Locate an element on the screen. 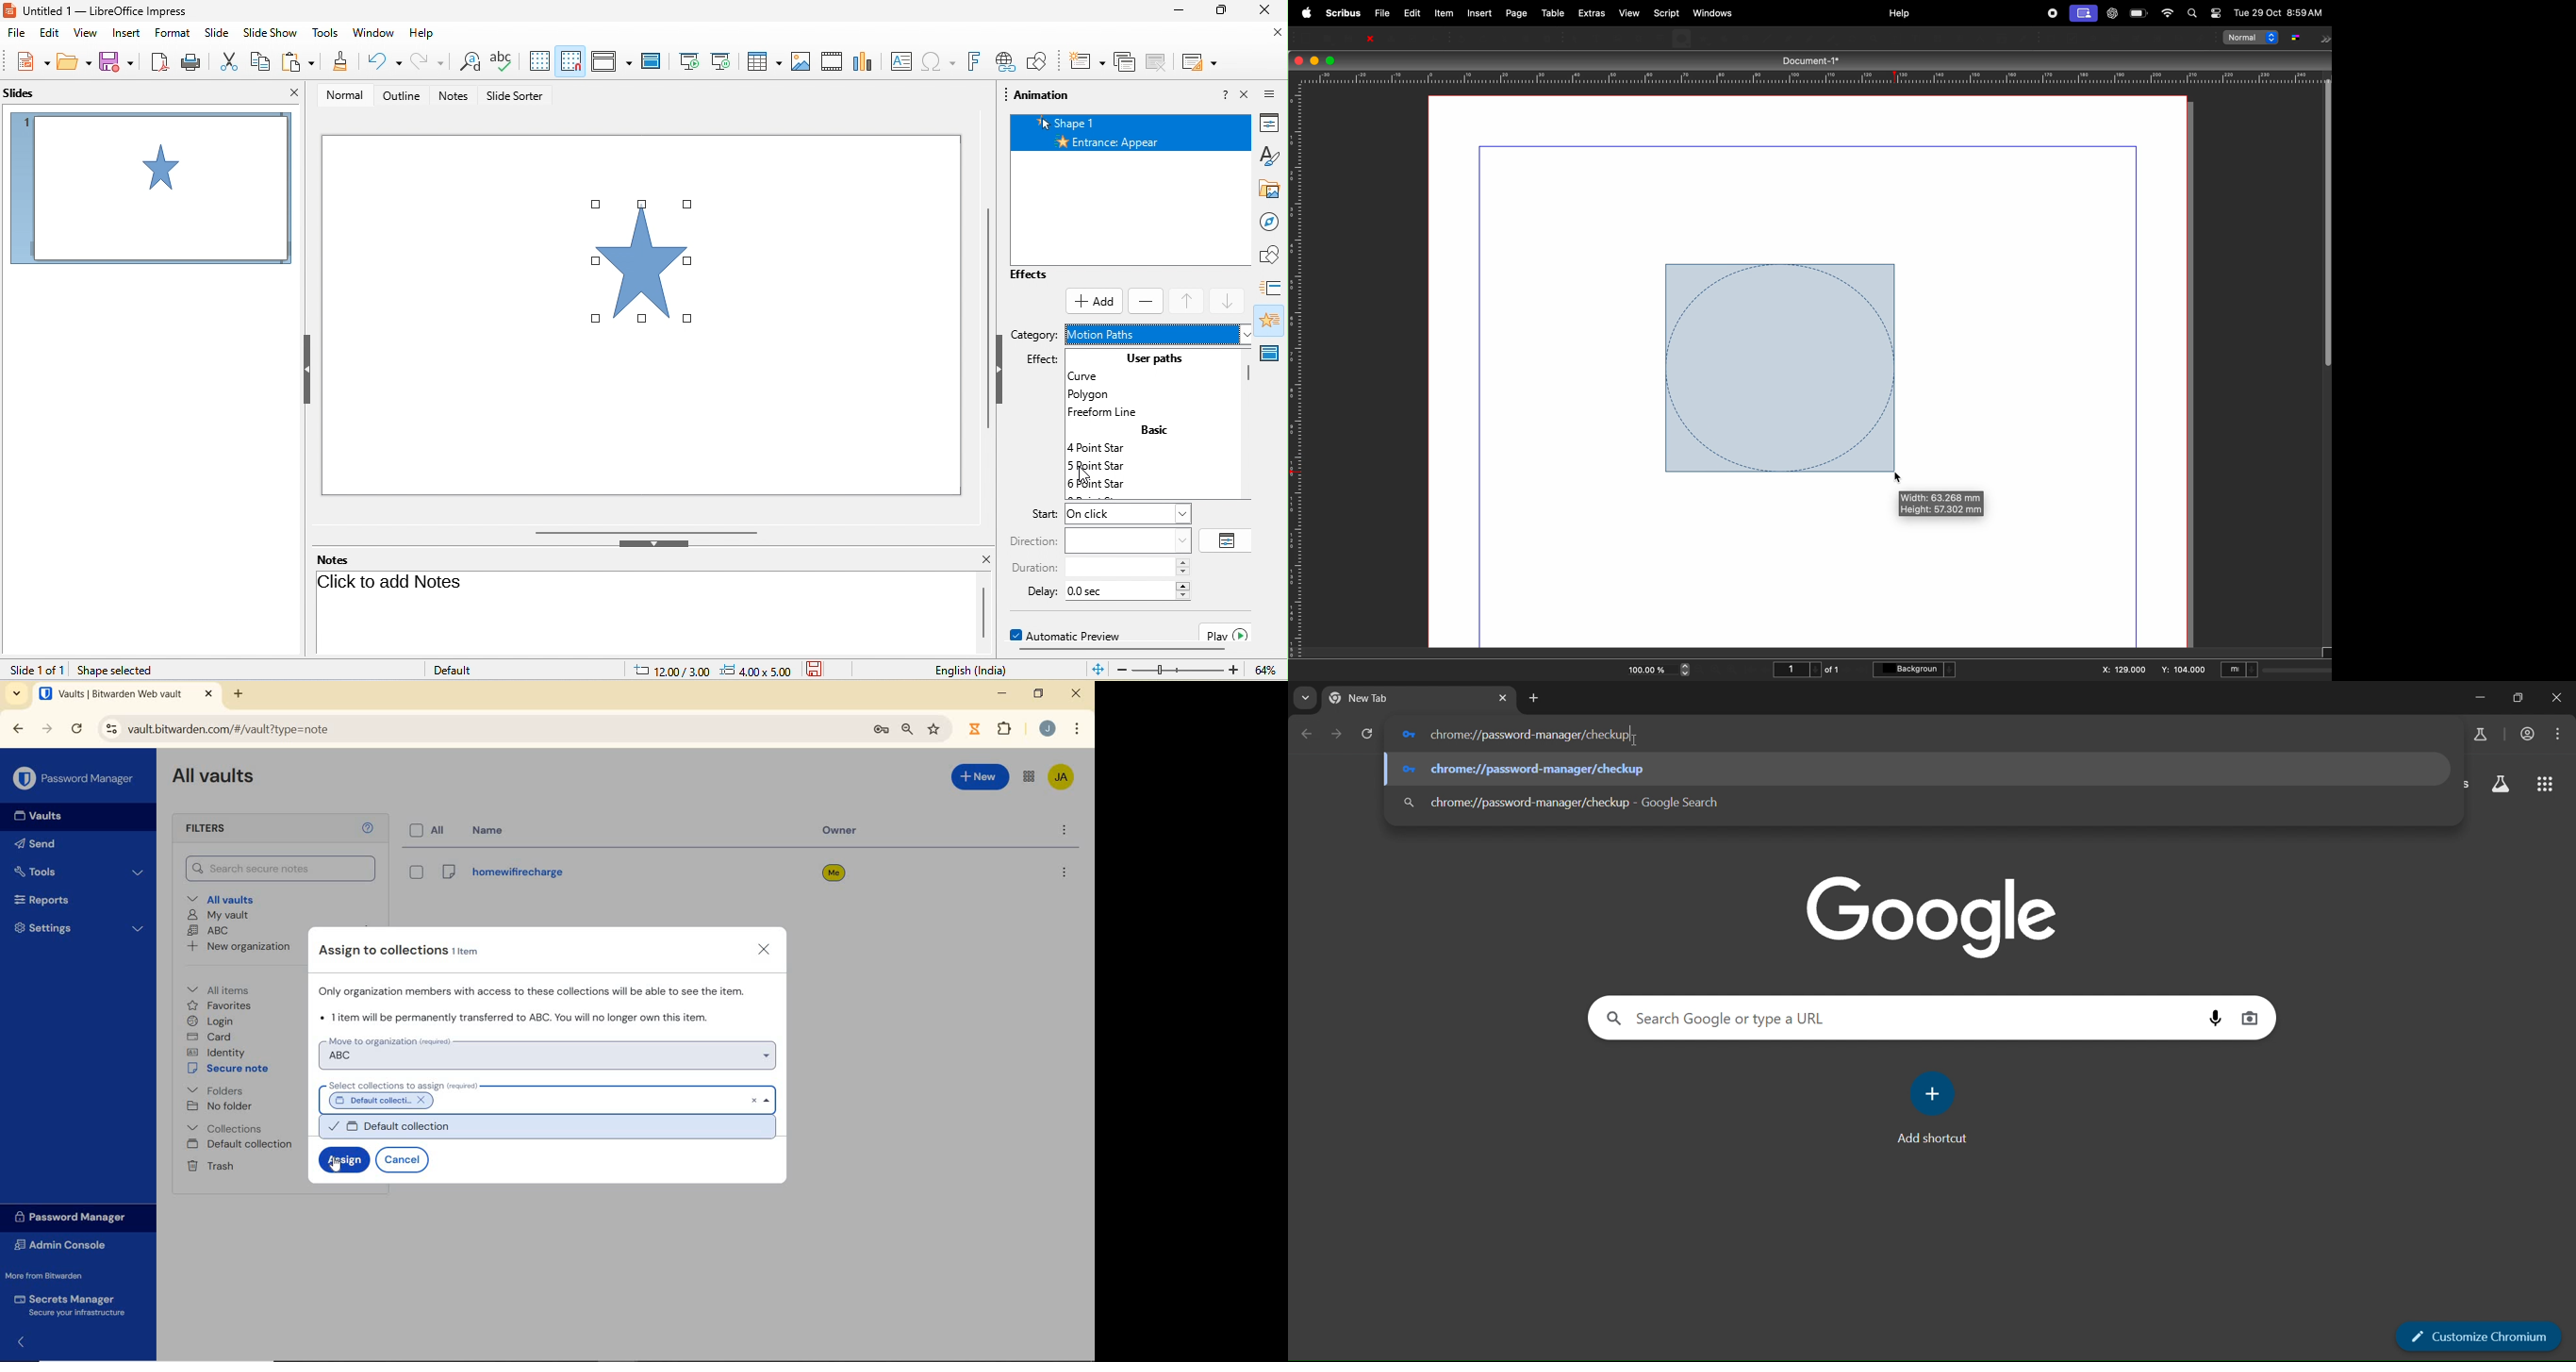 This screenshot has height=1372, width=2576. slides is located at coordinates (30, 92).